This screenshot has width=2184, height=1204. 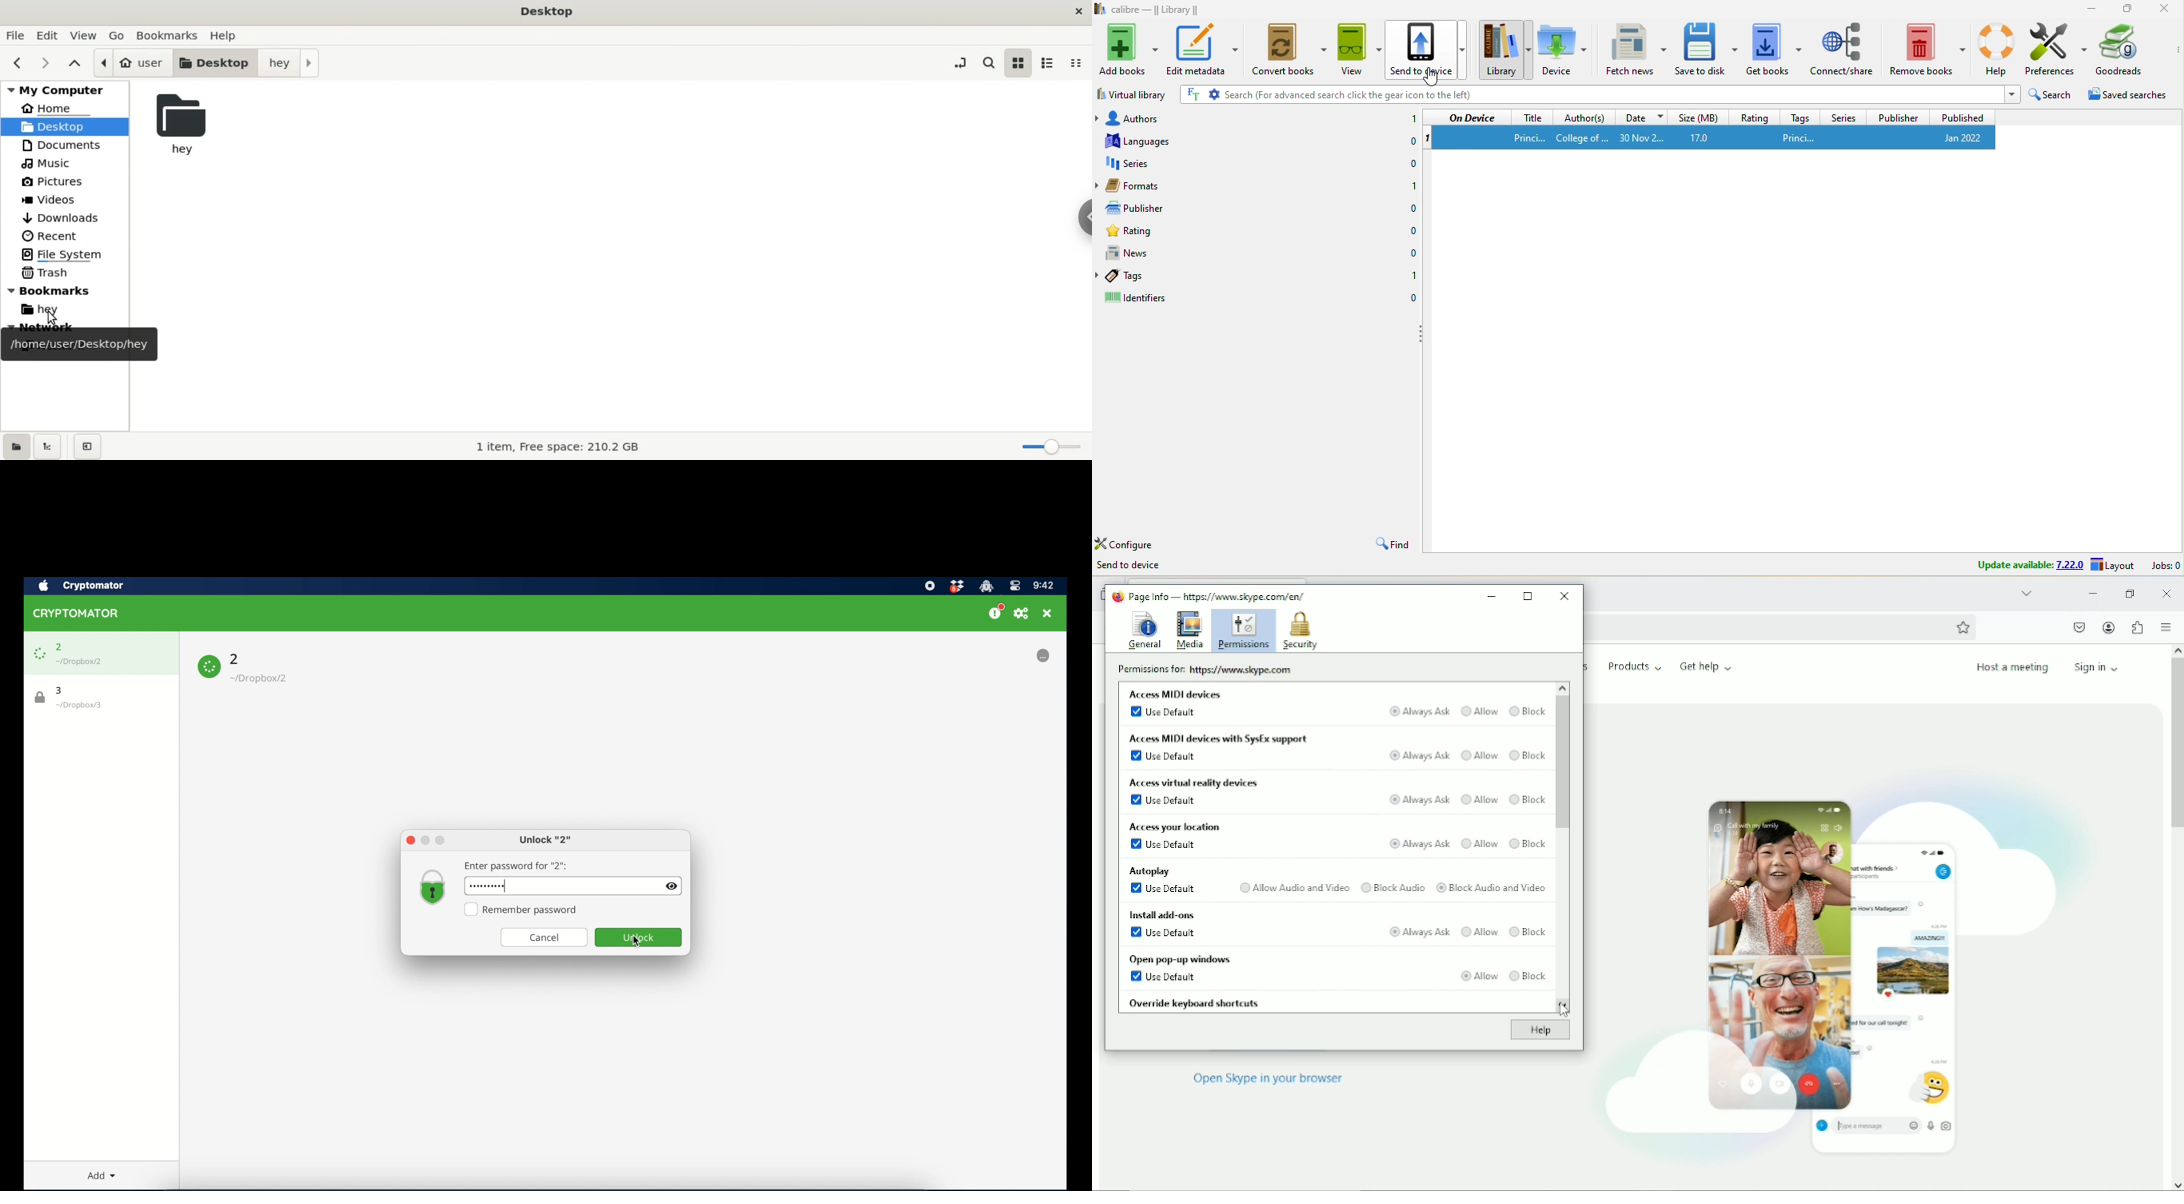 I want to click on Allow, so click(x=1479, y=756).